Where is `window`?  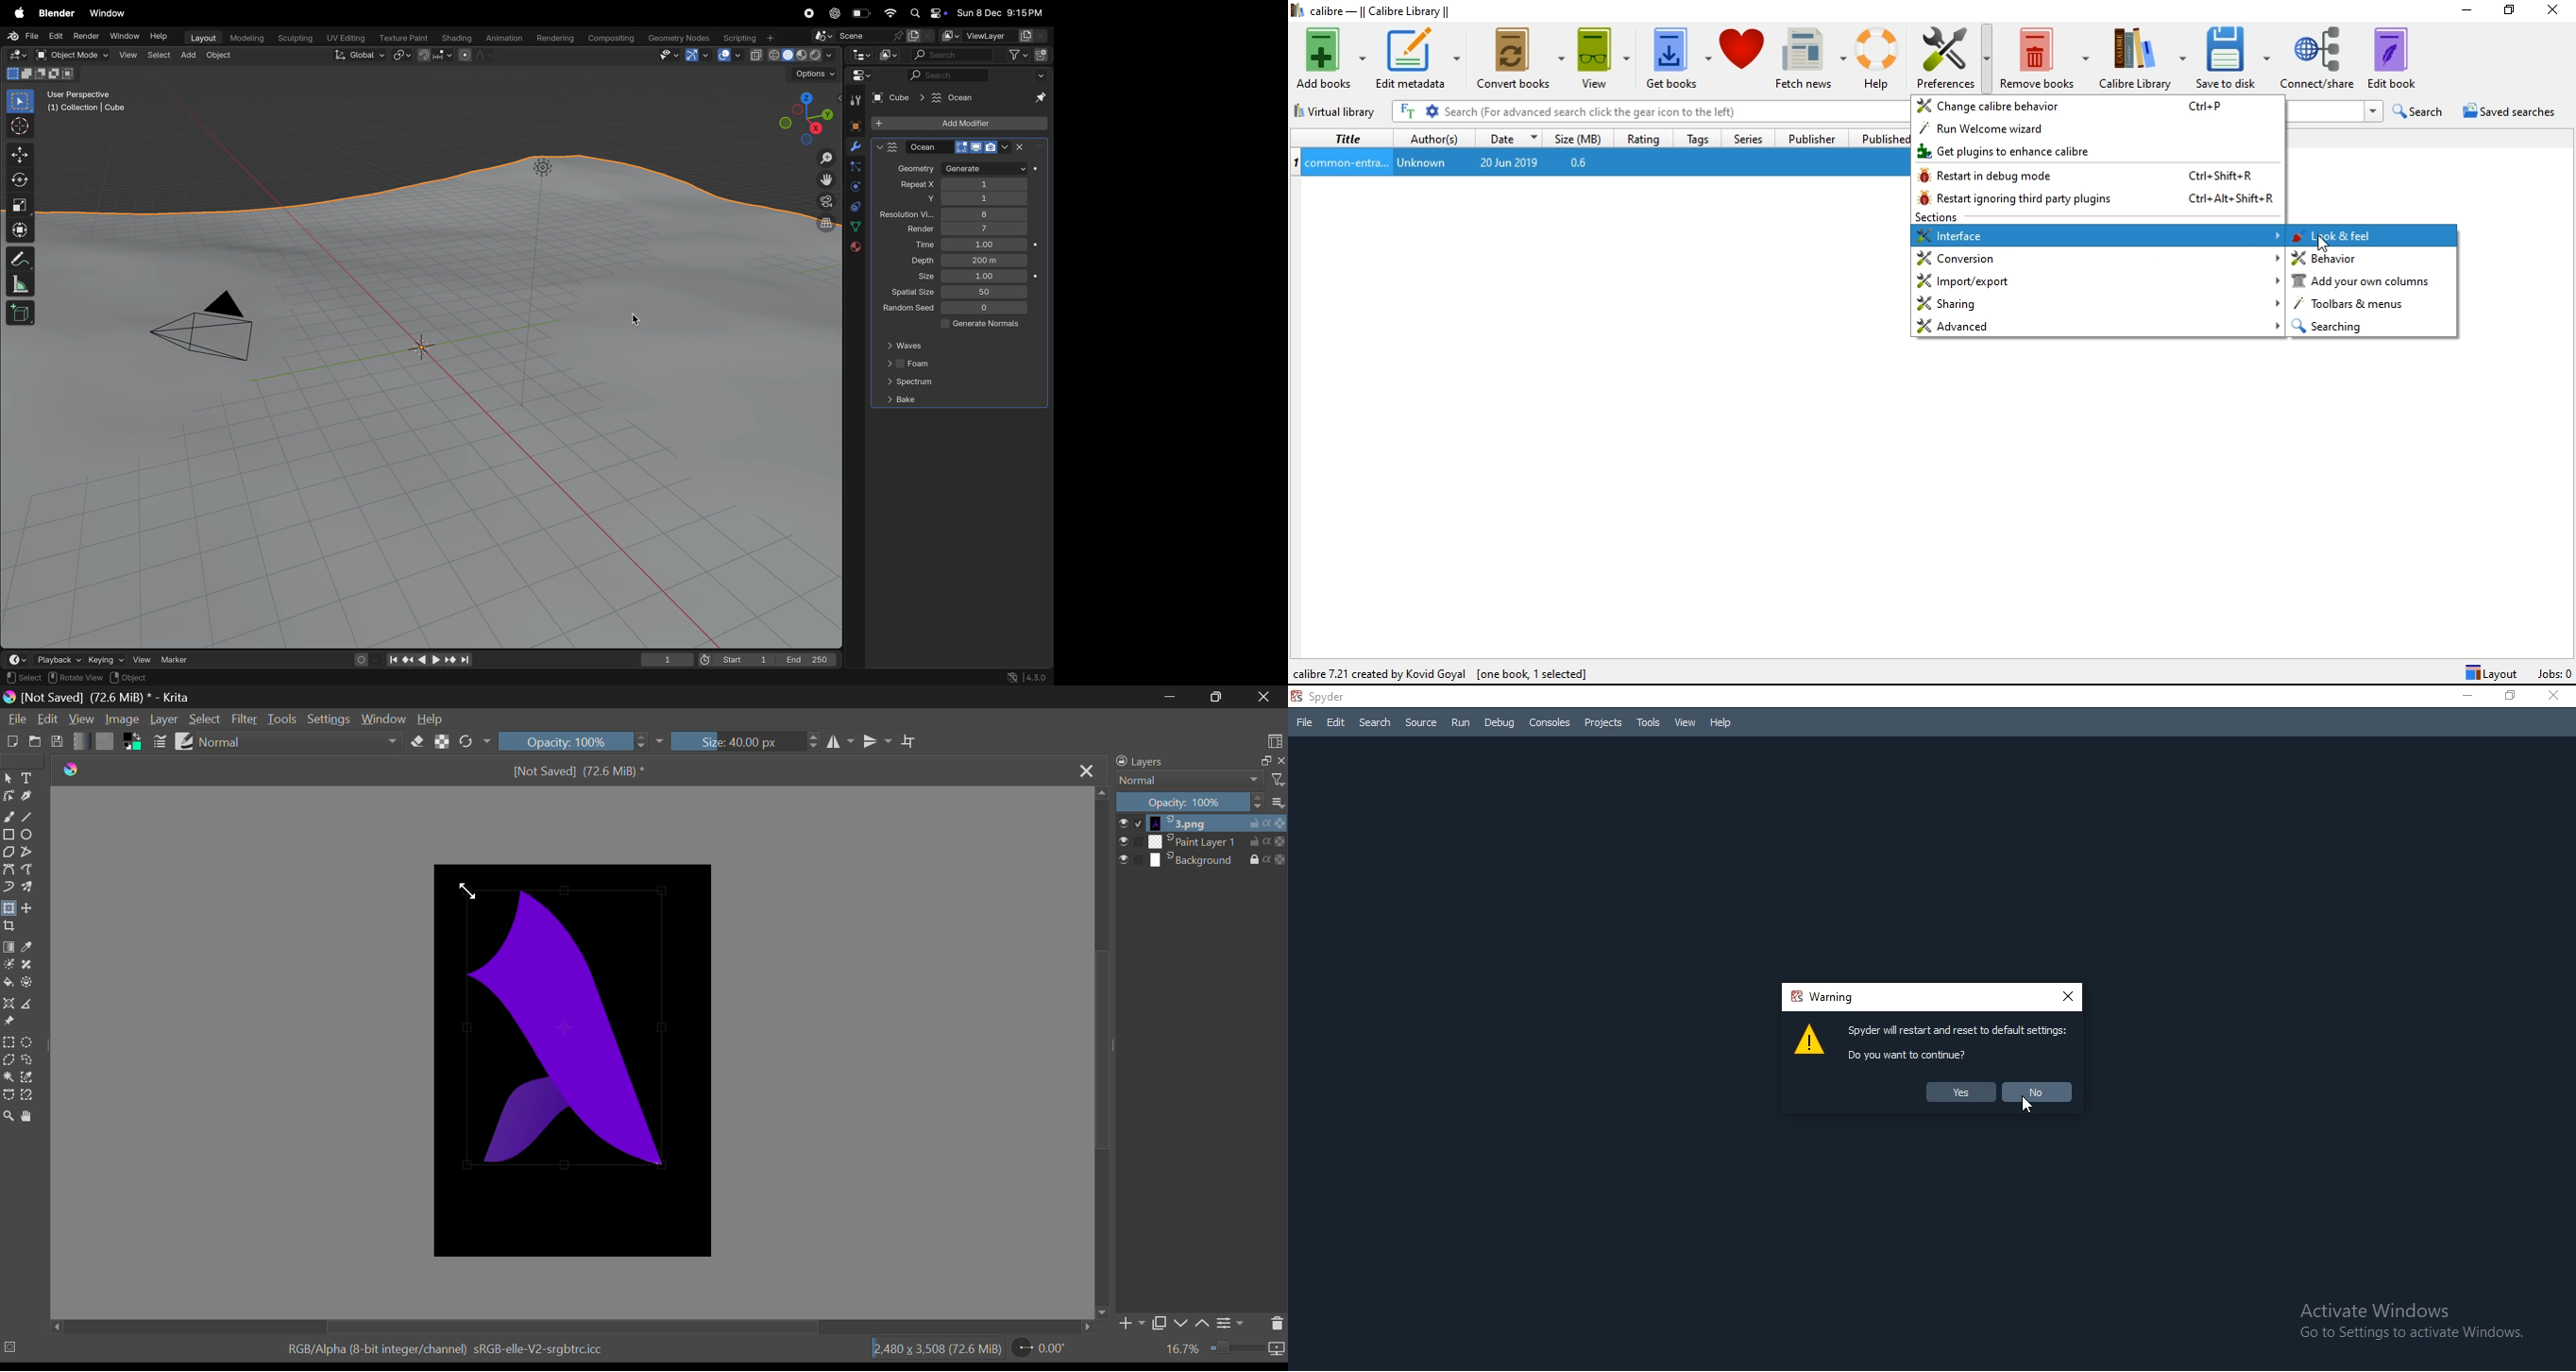 window is located at coordinates (123, 36).